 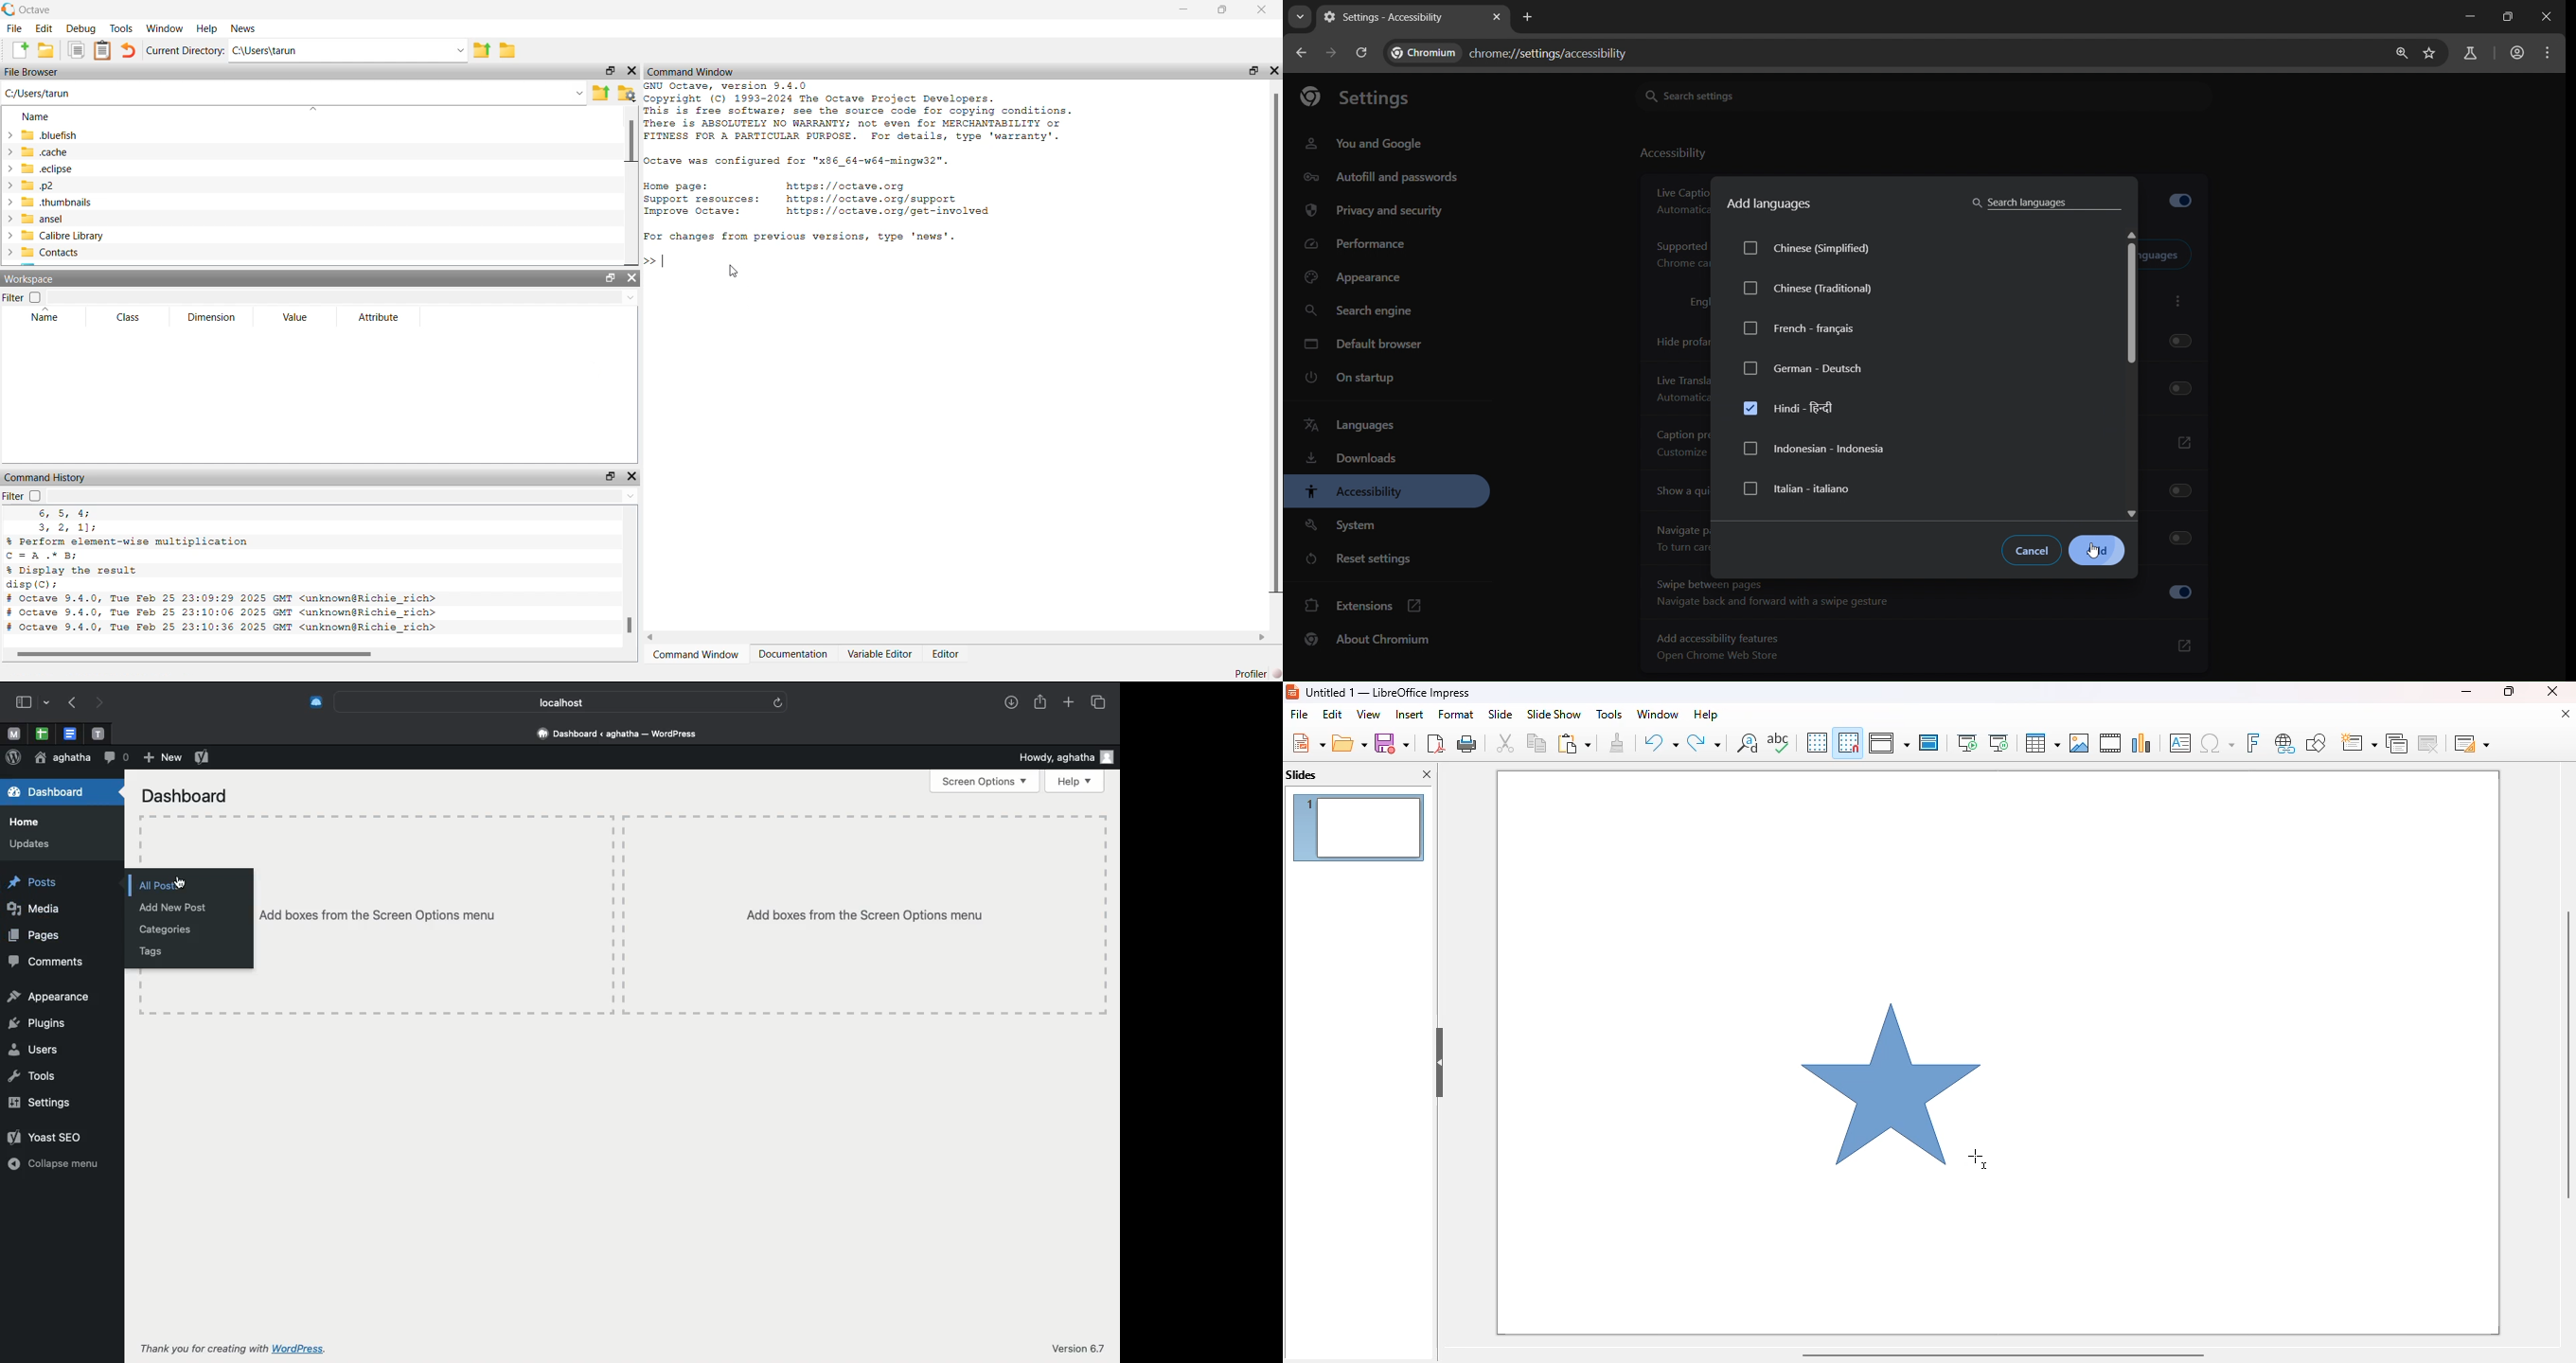 I want to click on view, so click(x=1368, y=714).